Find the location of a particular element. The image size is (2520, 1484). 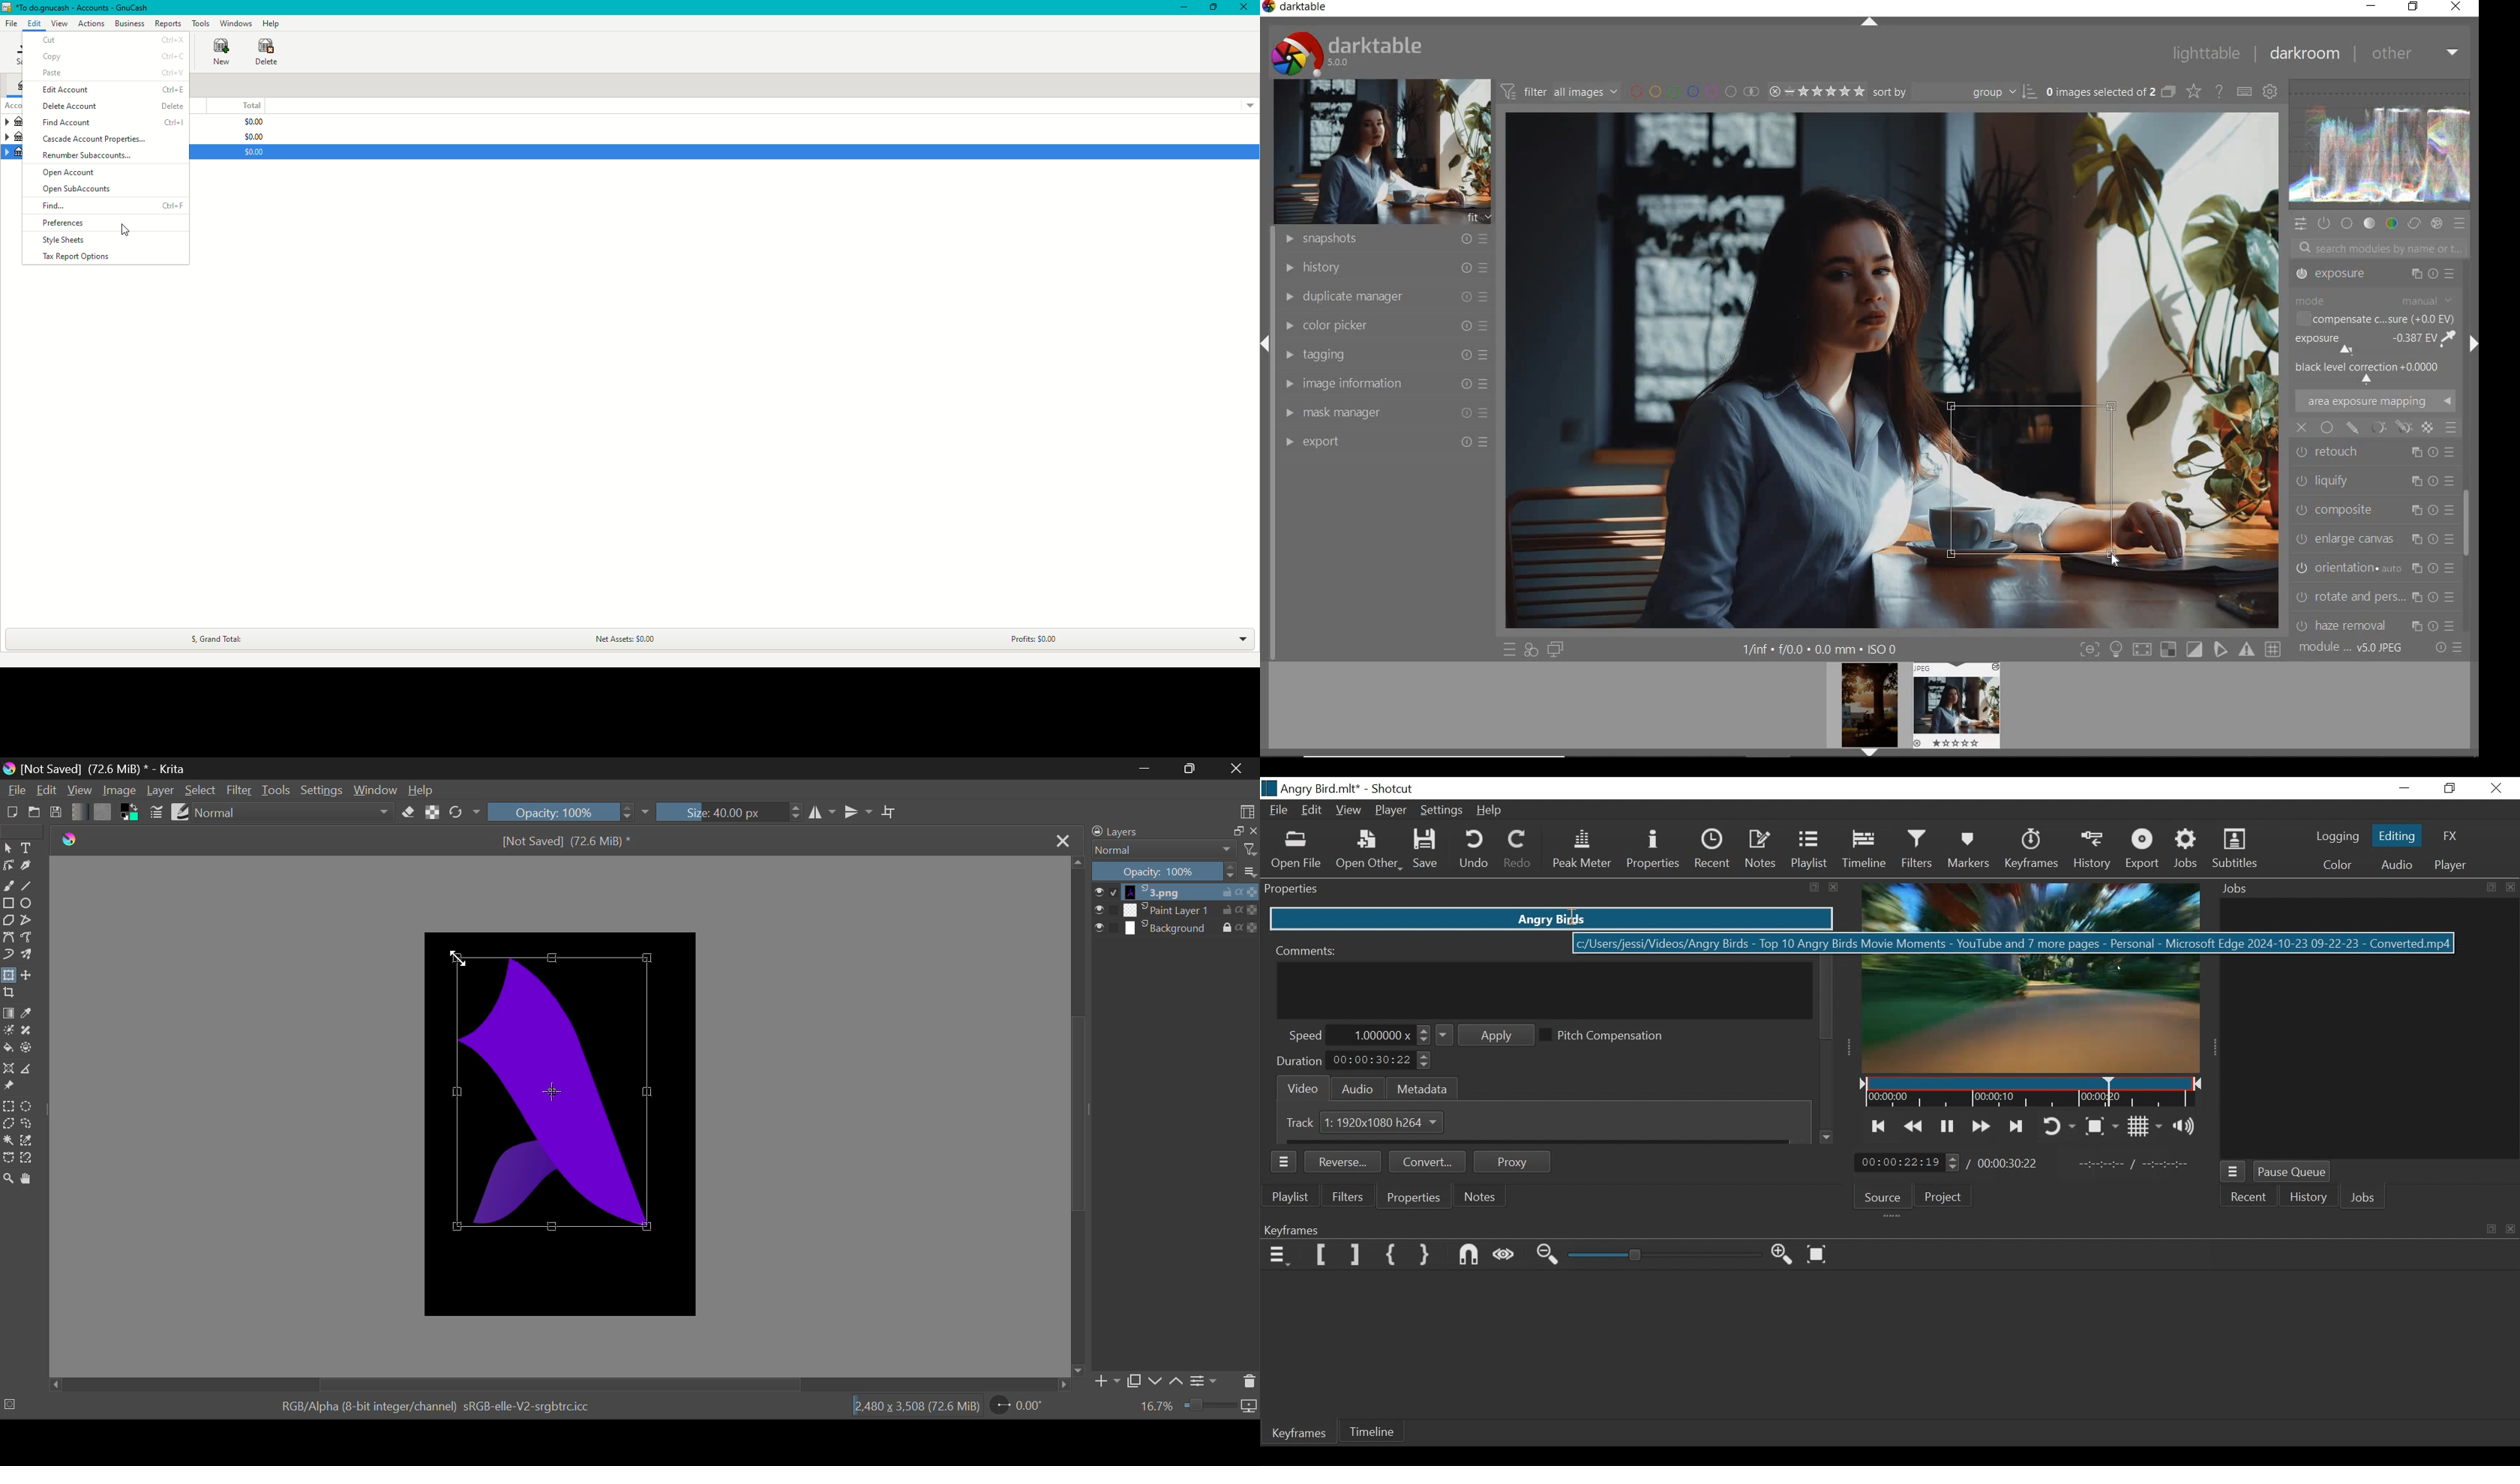

Restore Down is located at coordinates (1146, 769).